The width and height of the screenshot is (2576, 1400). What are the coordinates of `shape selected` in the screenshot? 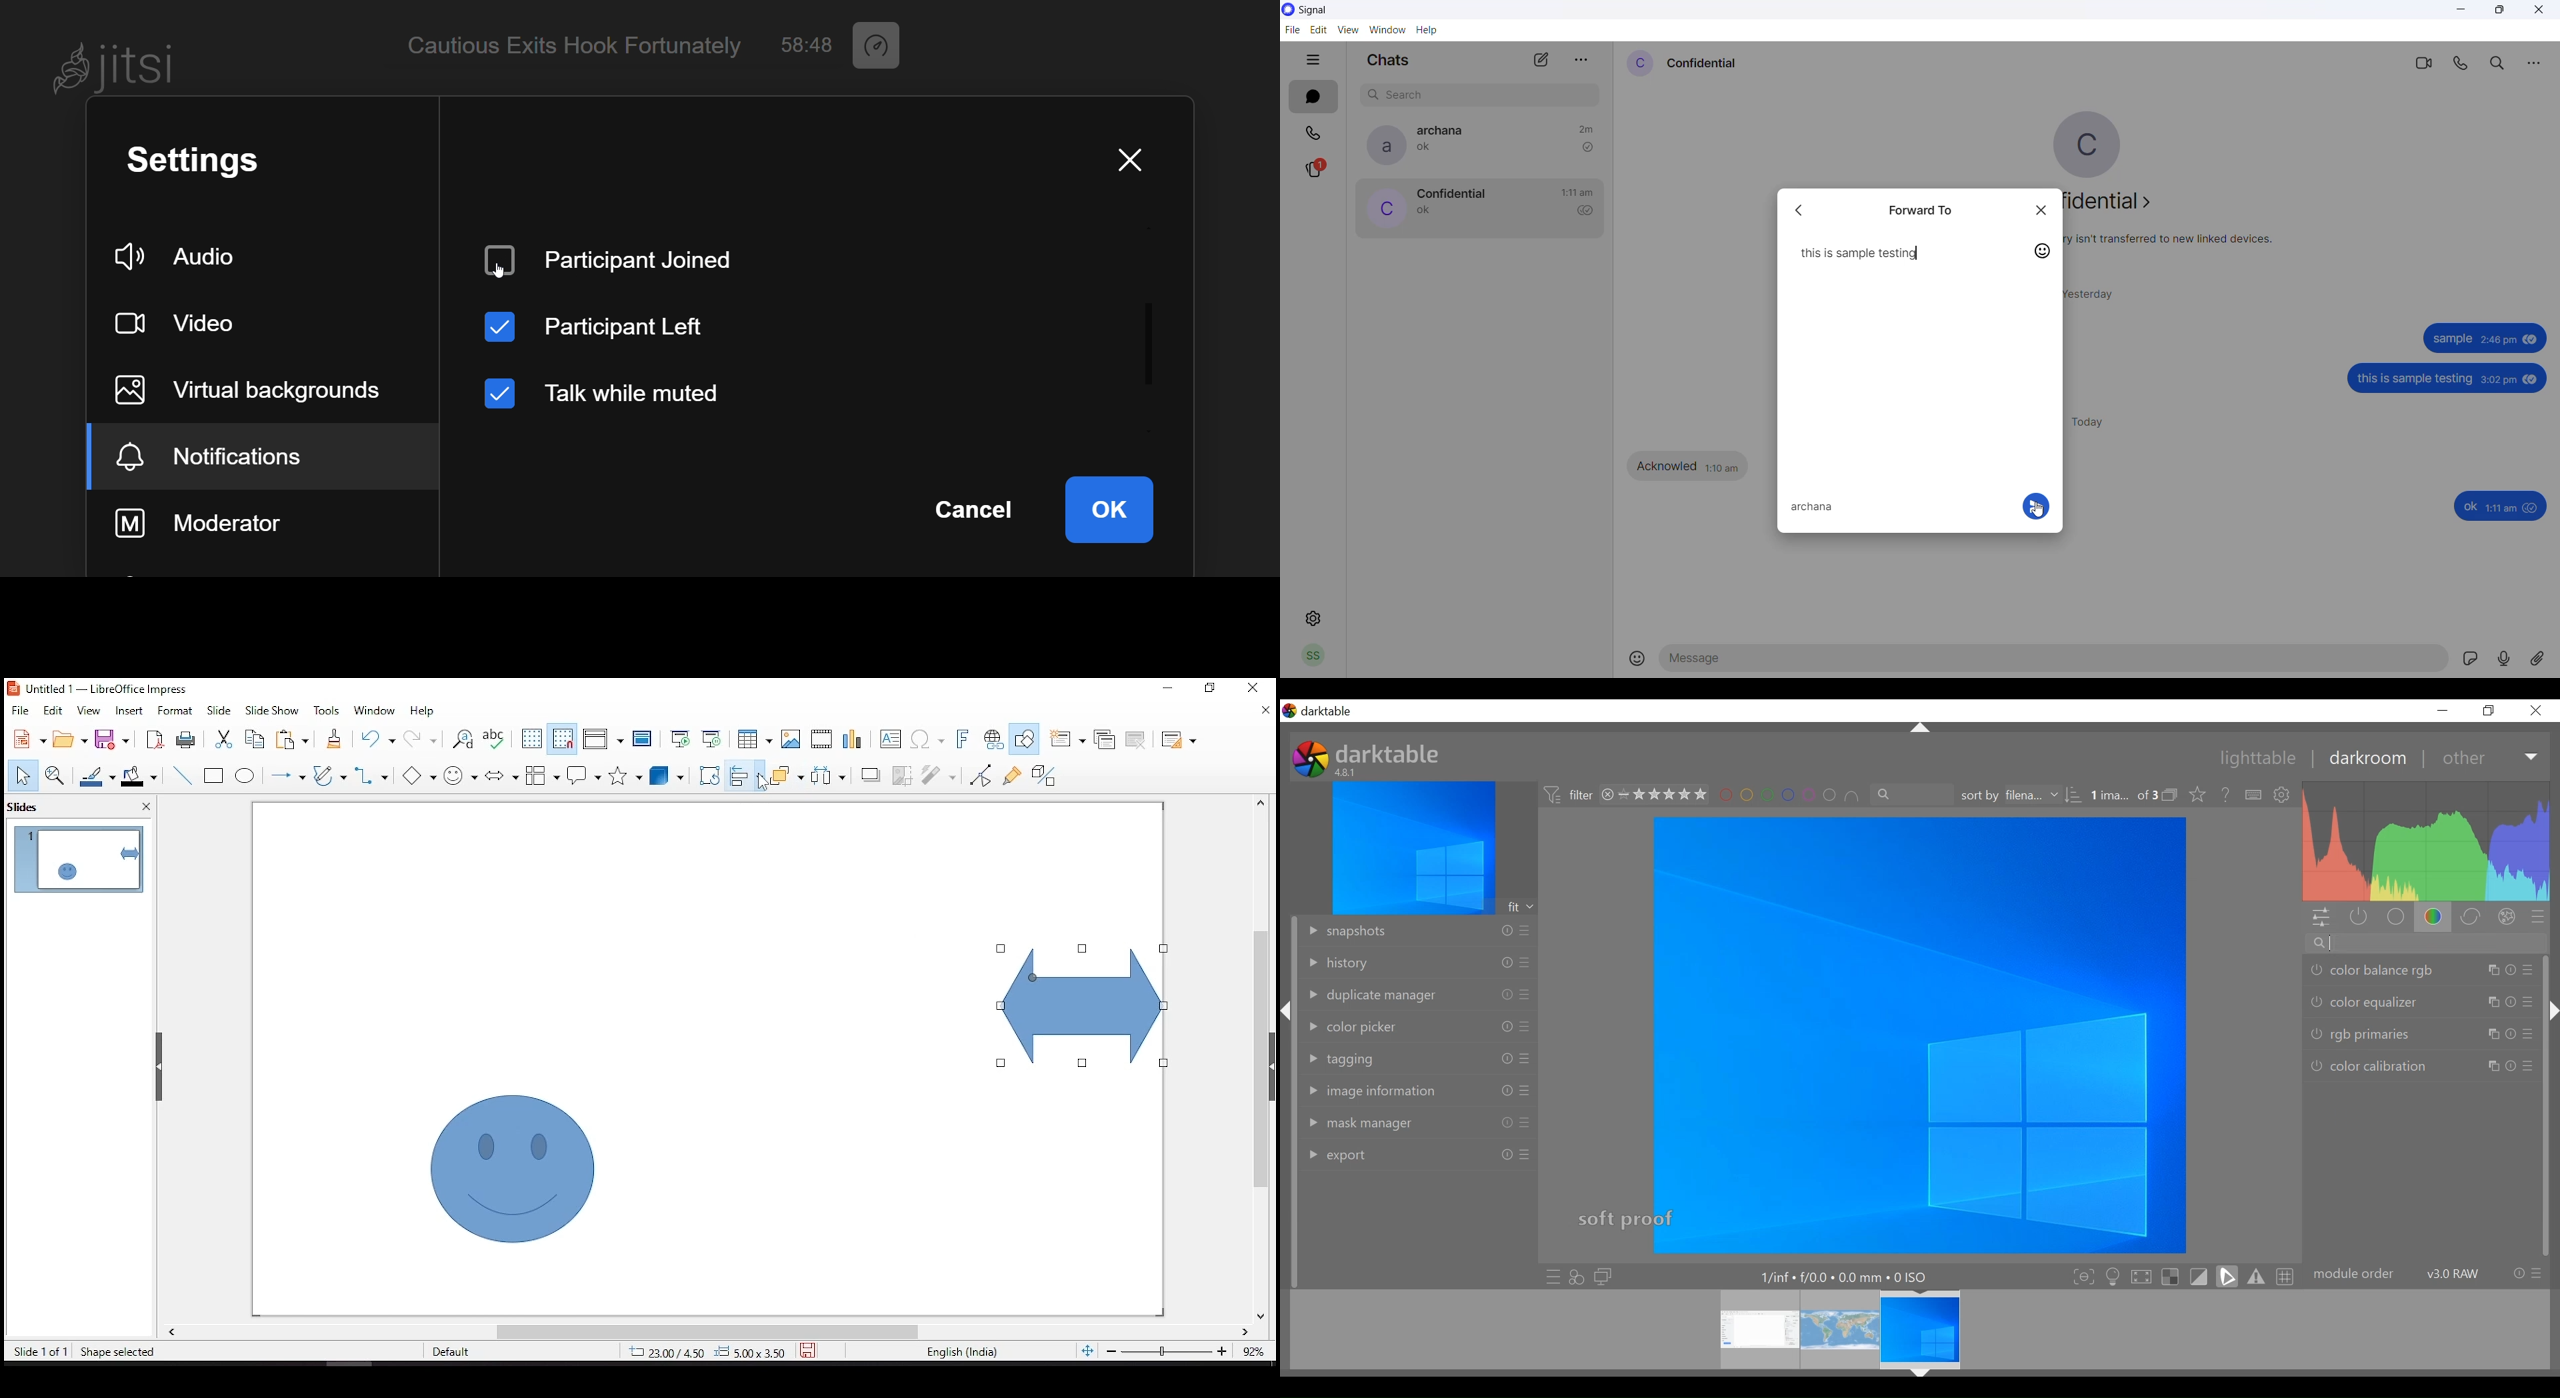 It's located at (118, 1350).